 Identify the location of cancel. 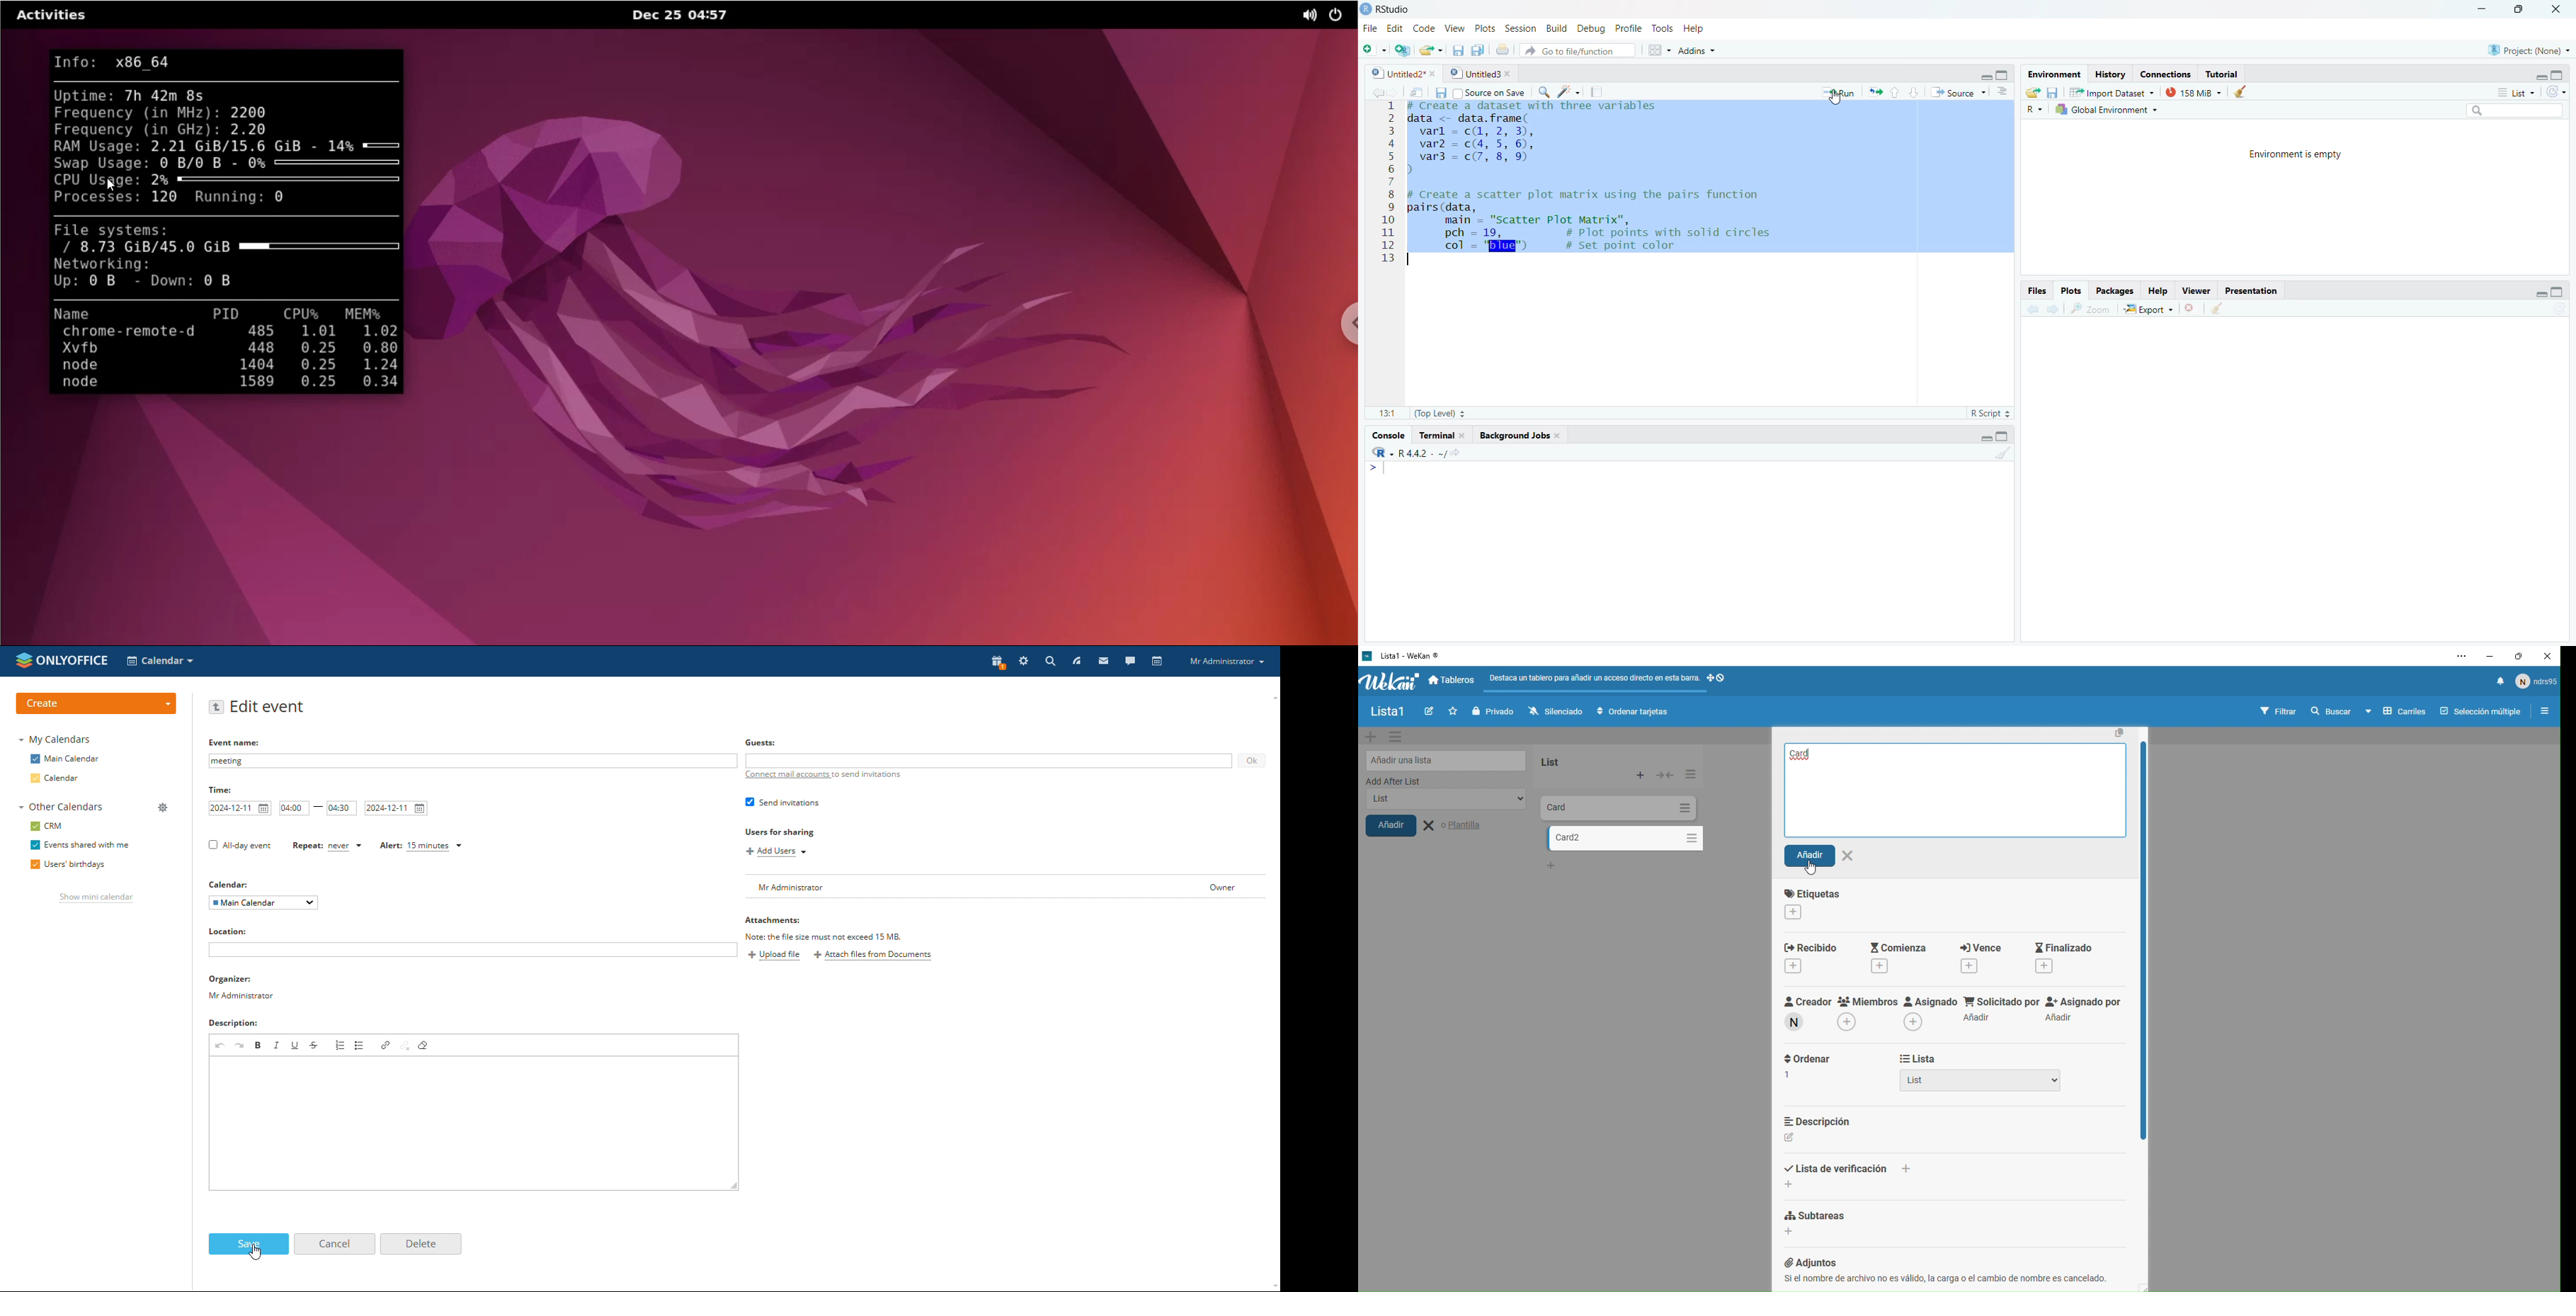
(334, 1243).